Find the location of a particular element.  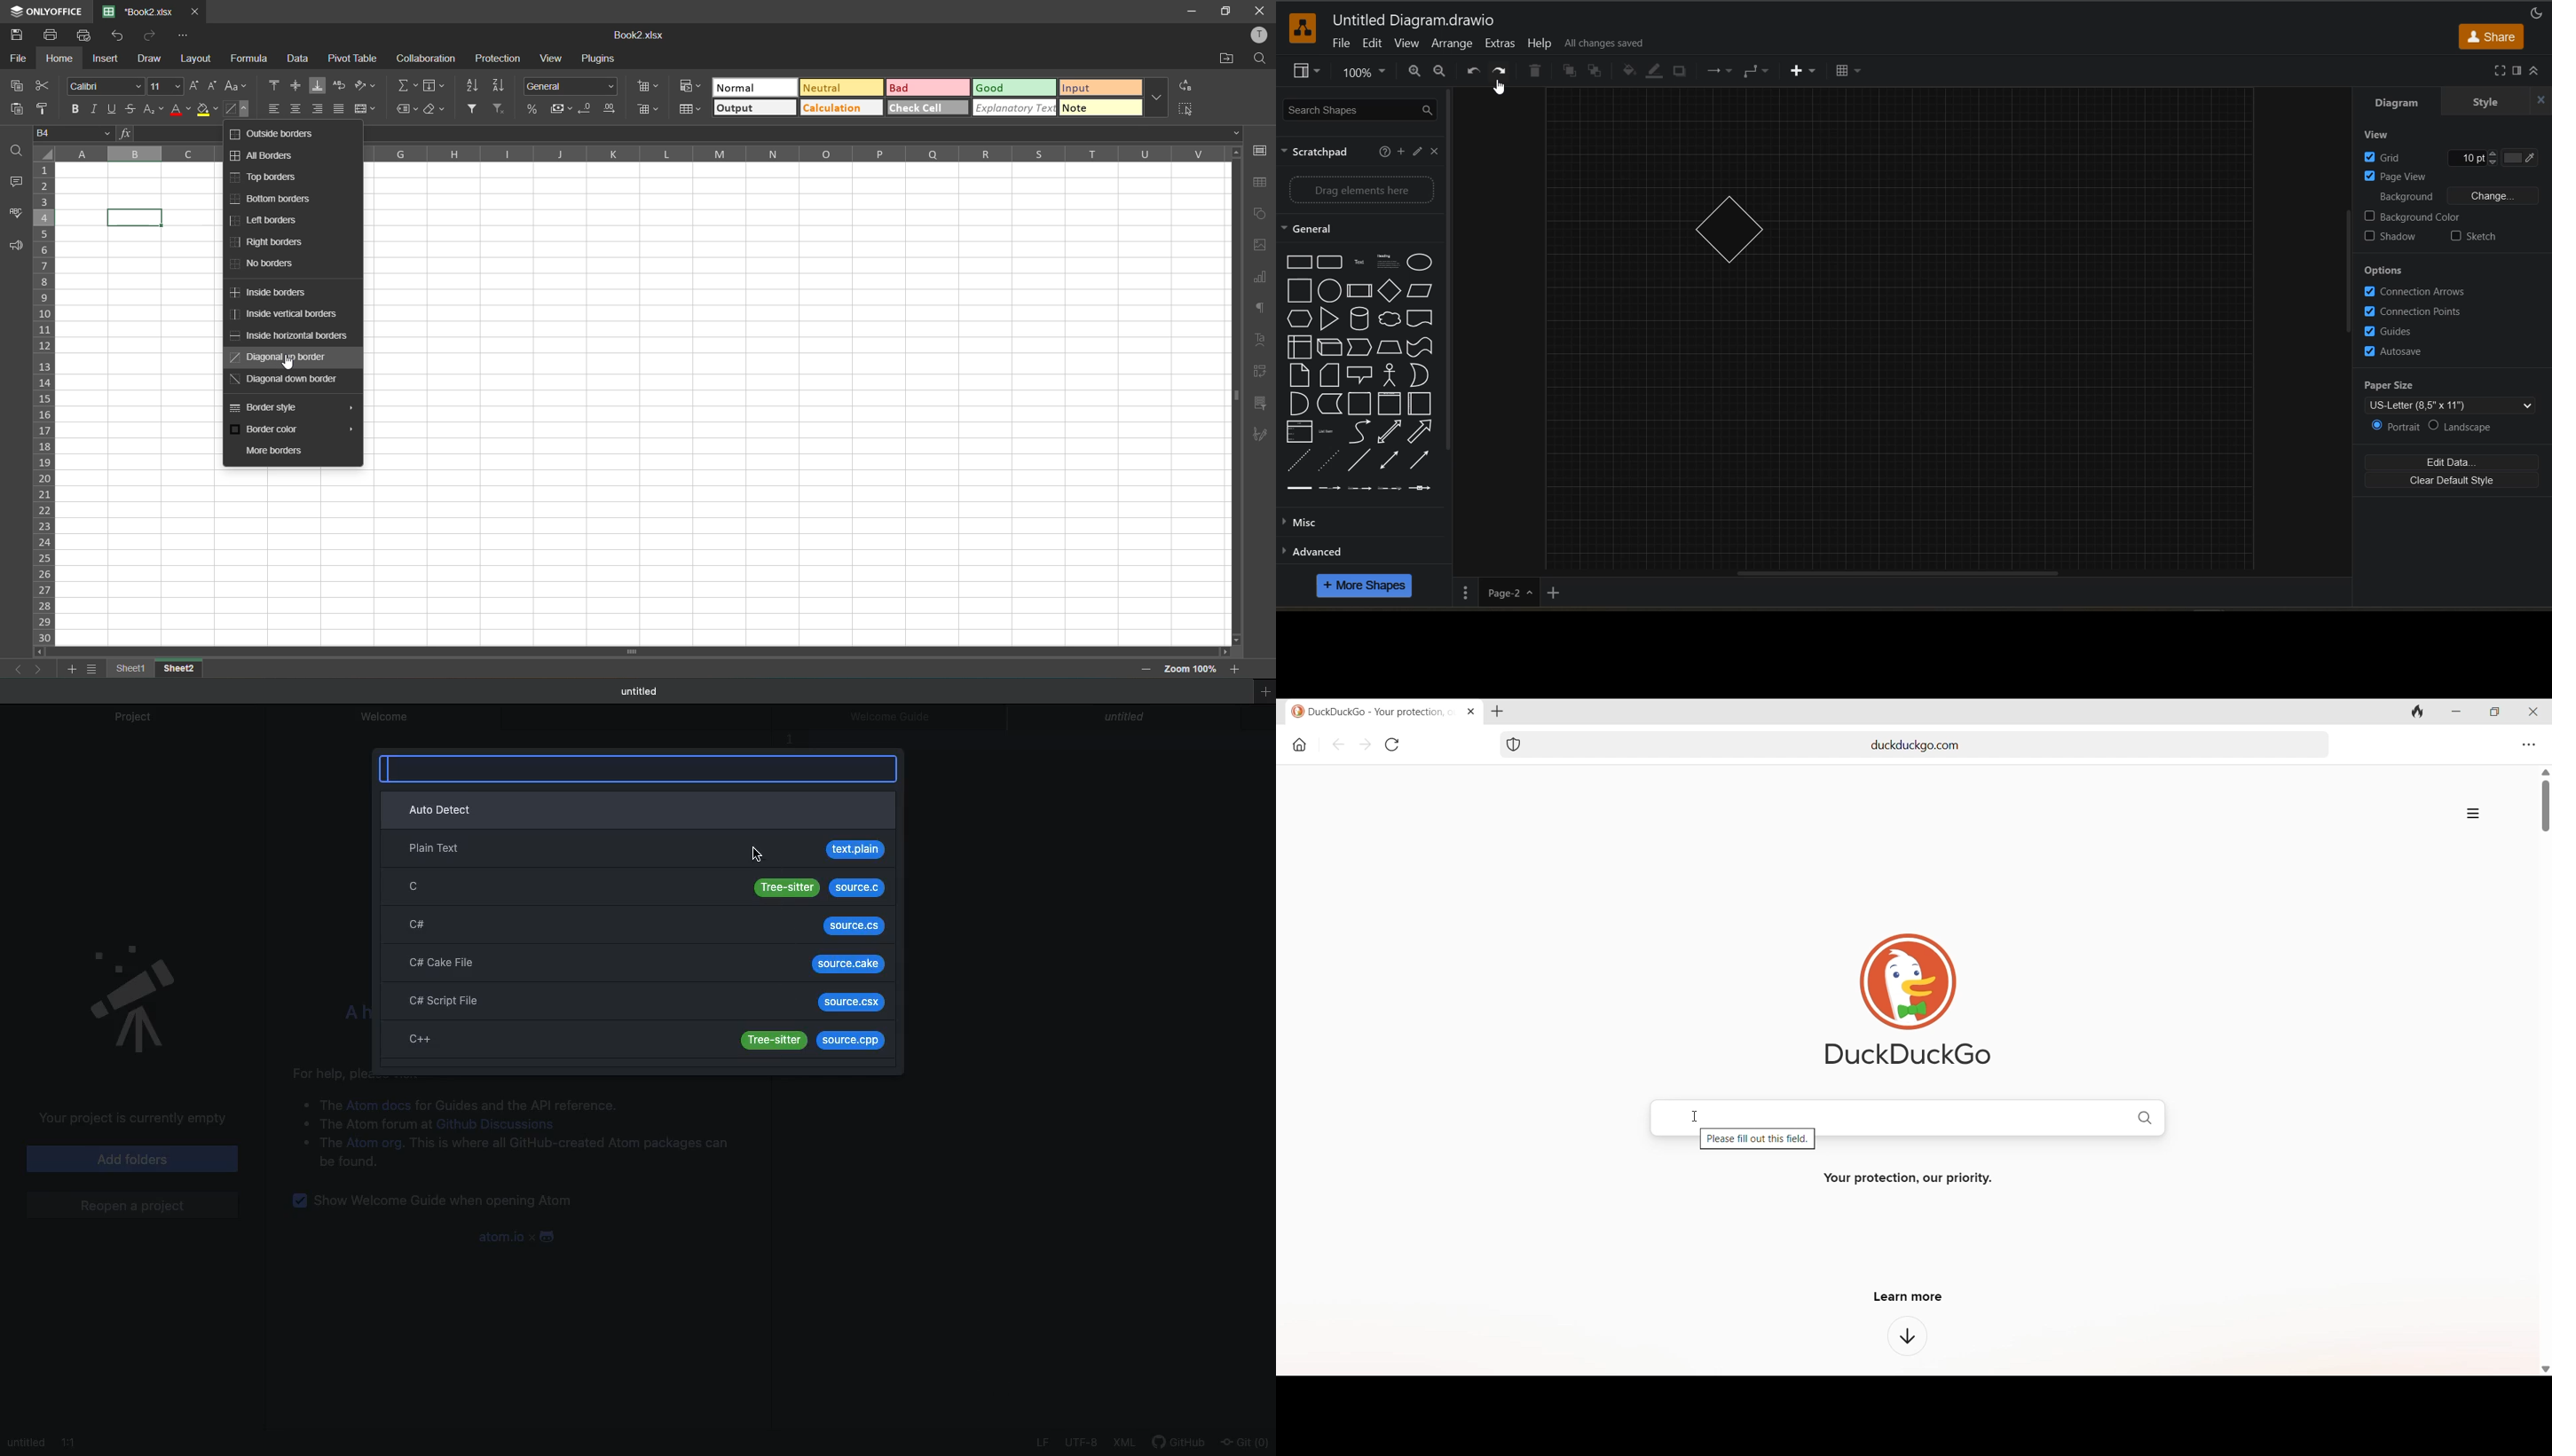

Quick slide to the bottom is located at coordinates (2545, 1370).